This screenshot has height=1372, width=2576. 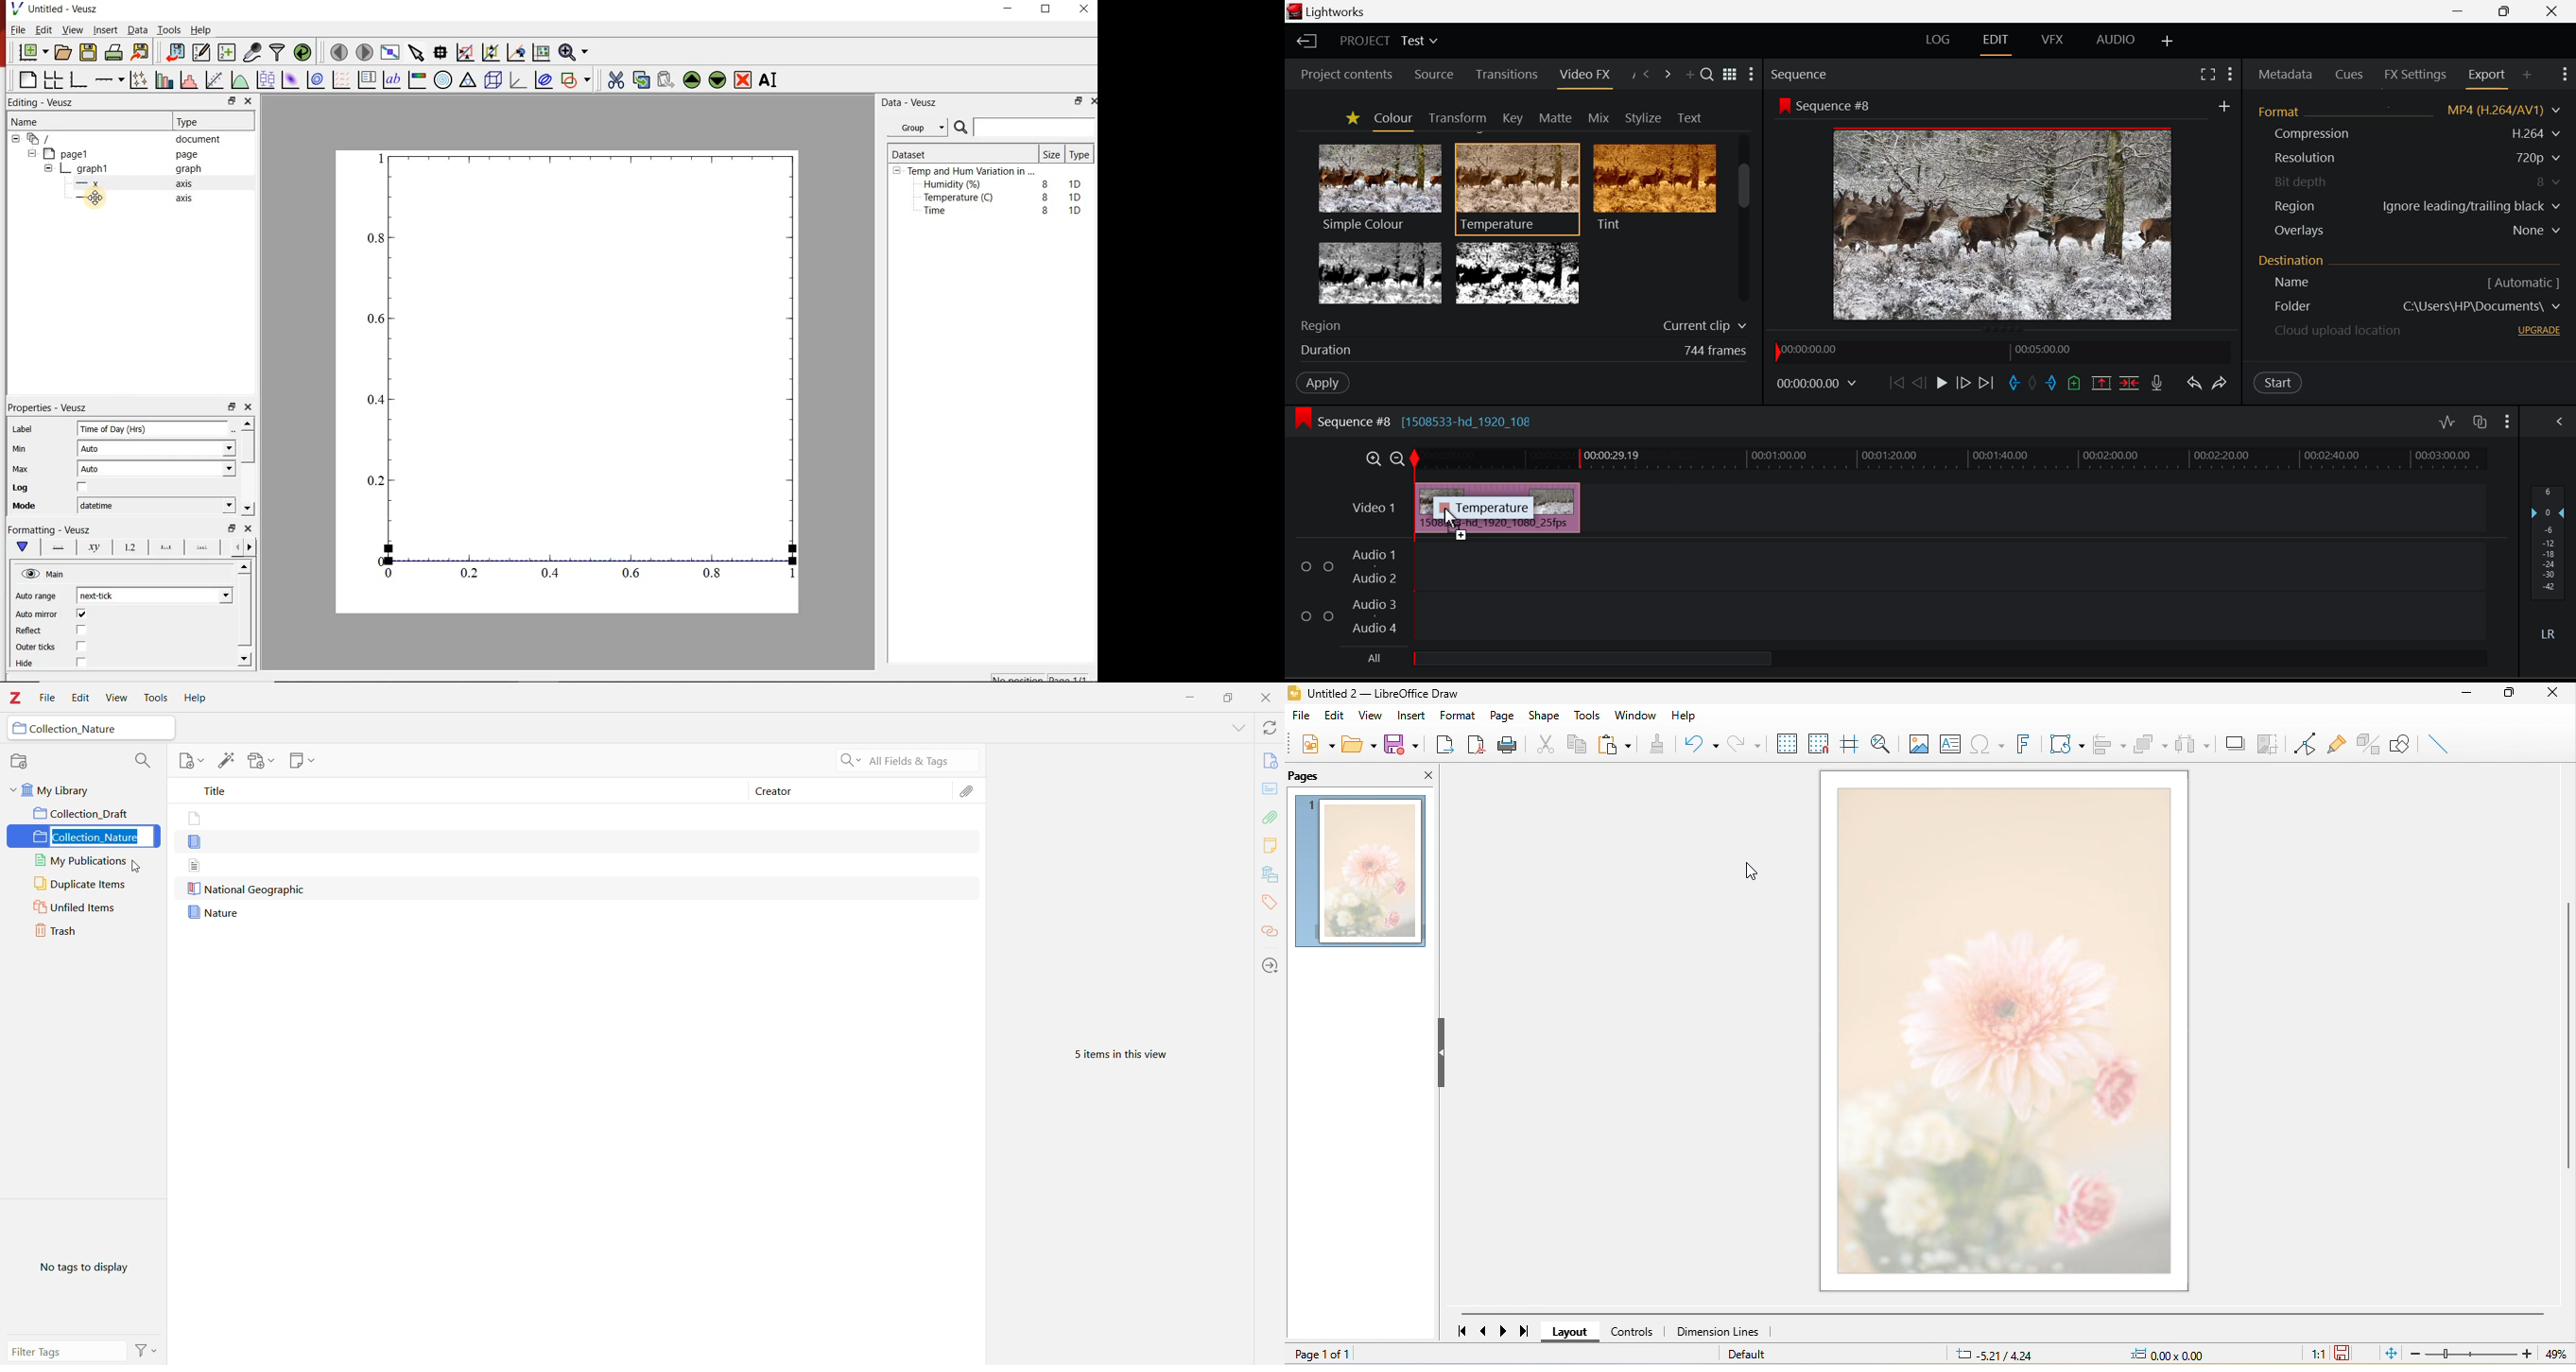 What do you see at coordinates (2032, 385) in the screenshot?
I see `Remove all marks` at bounding box center [2032, 385].